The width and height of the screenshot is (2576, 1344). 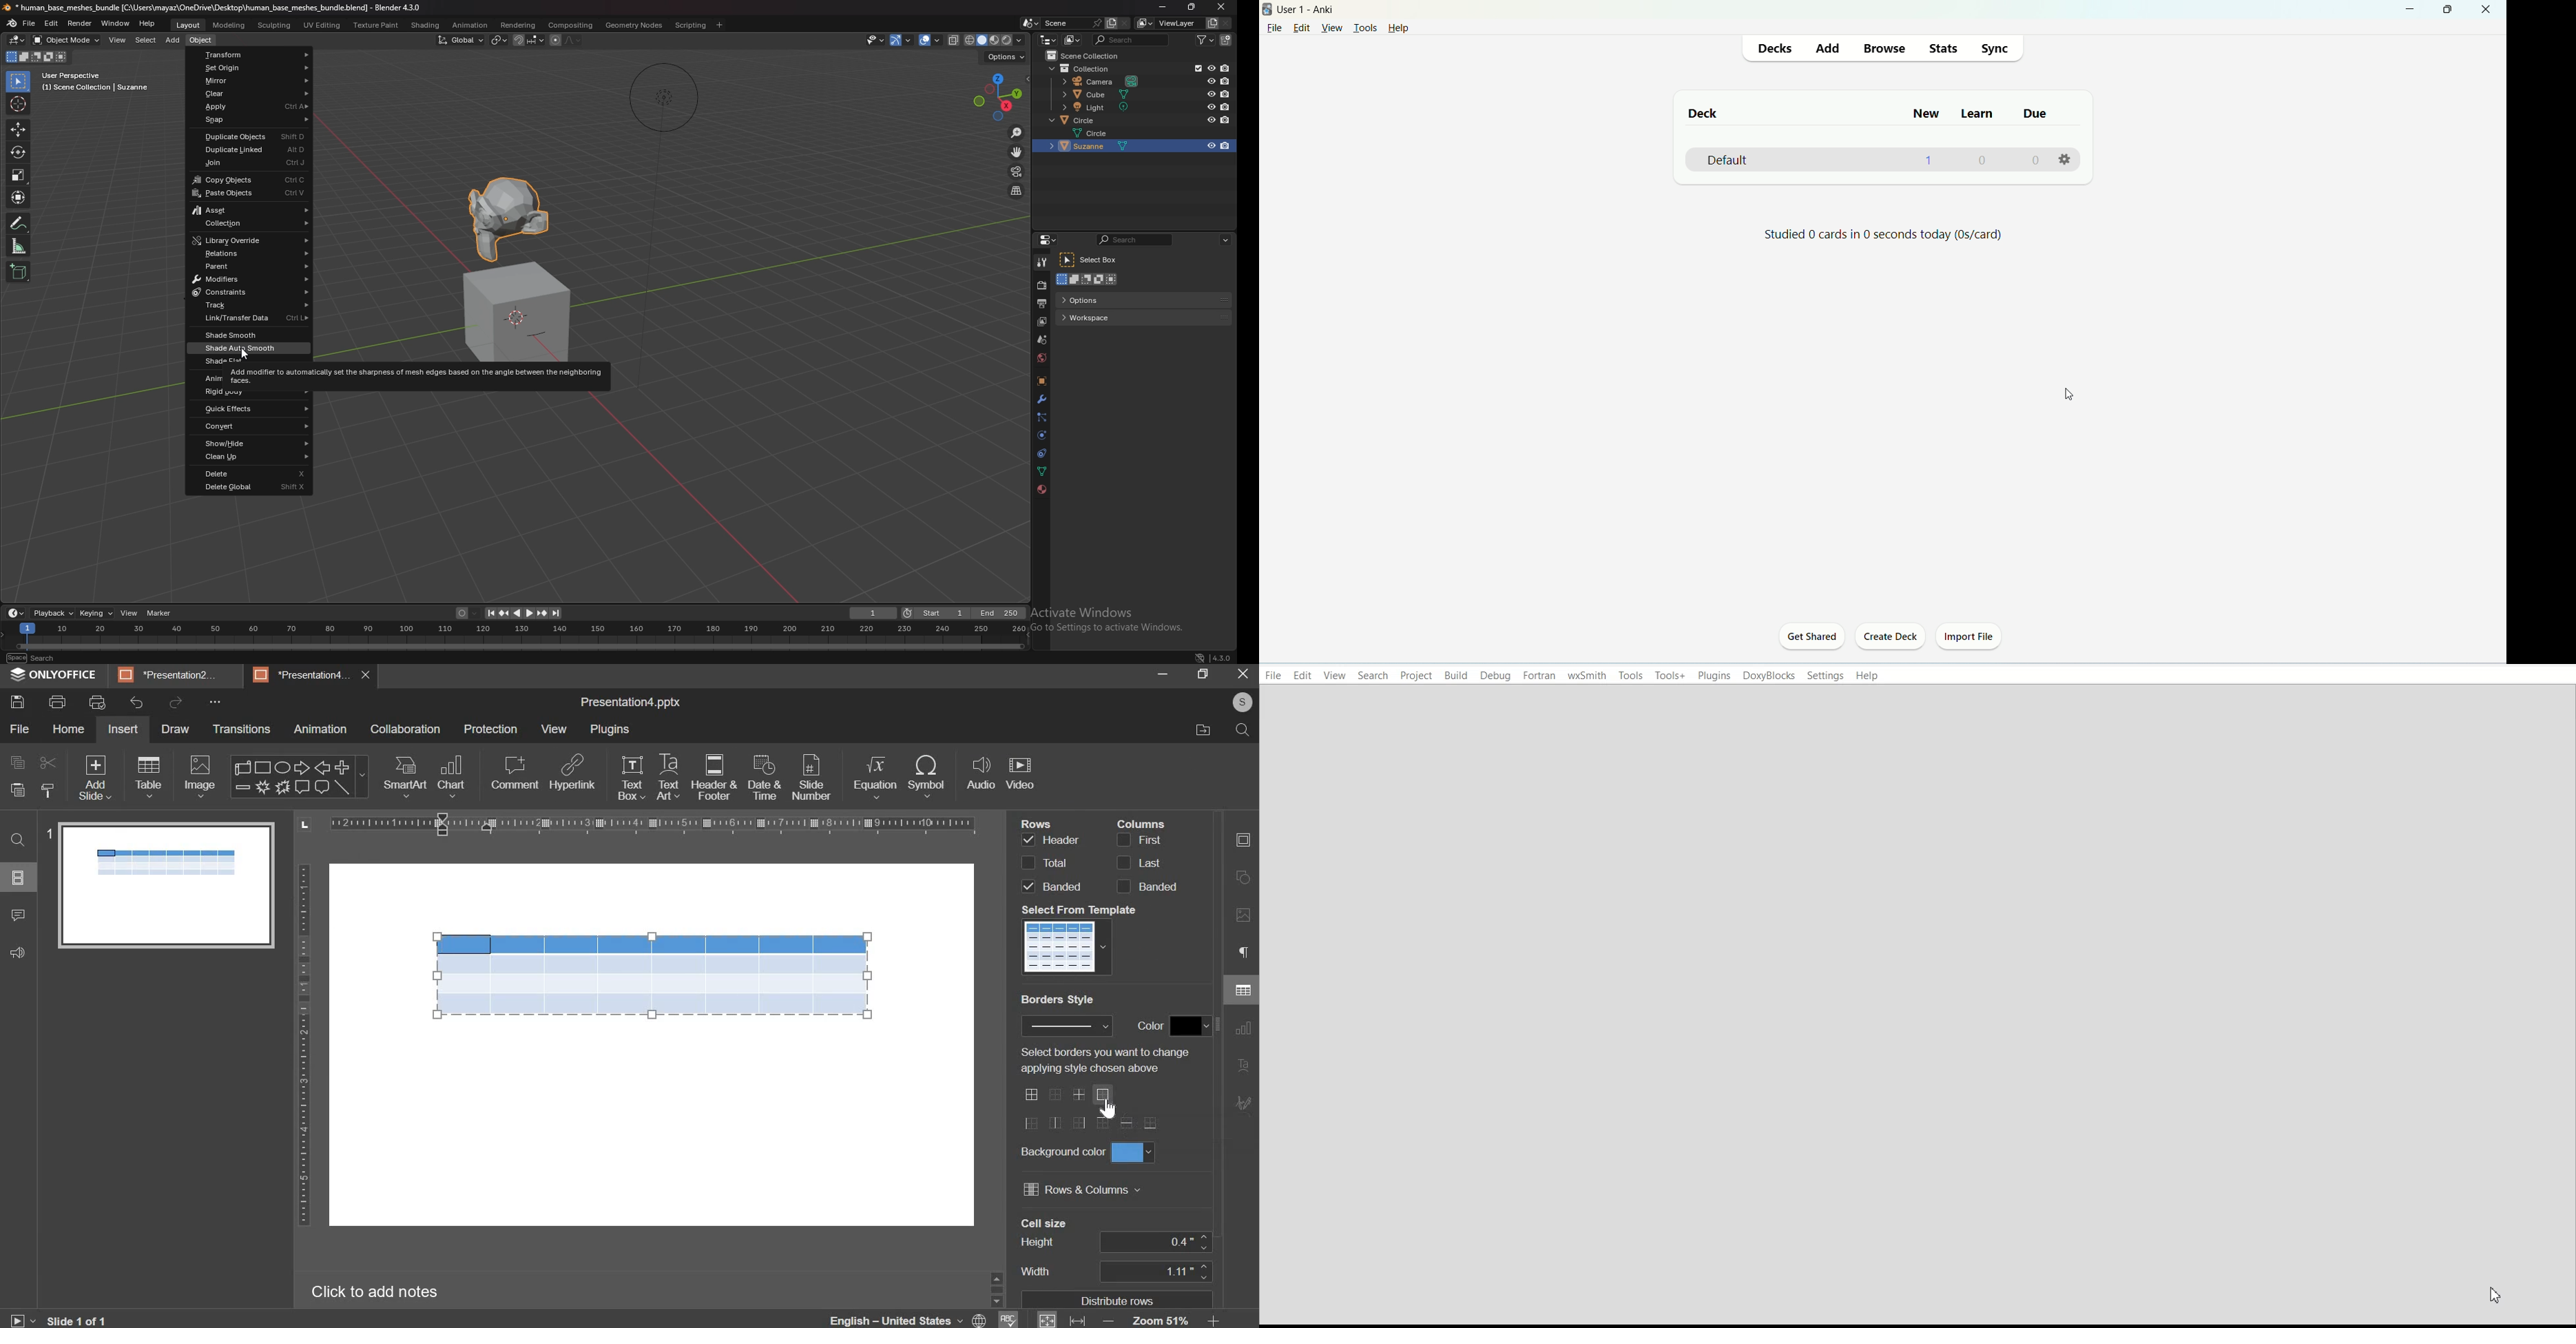 What do you see at coordinates (558, 613) in the screenshot?
I see `jump to end` at bounding box center [558, 613].